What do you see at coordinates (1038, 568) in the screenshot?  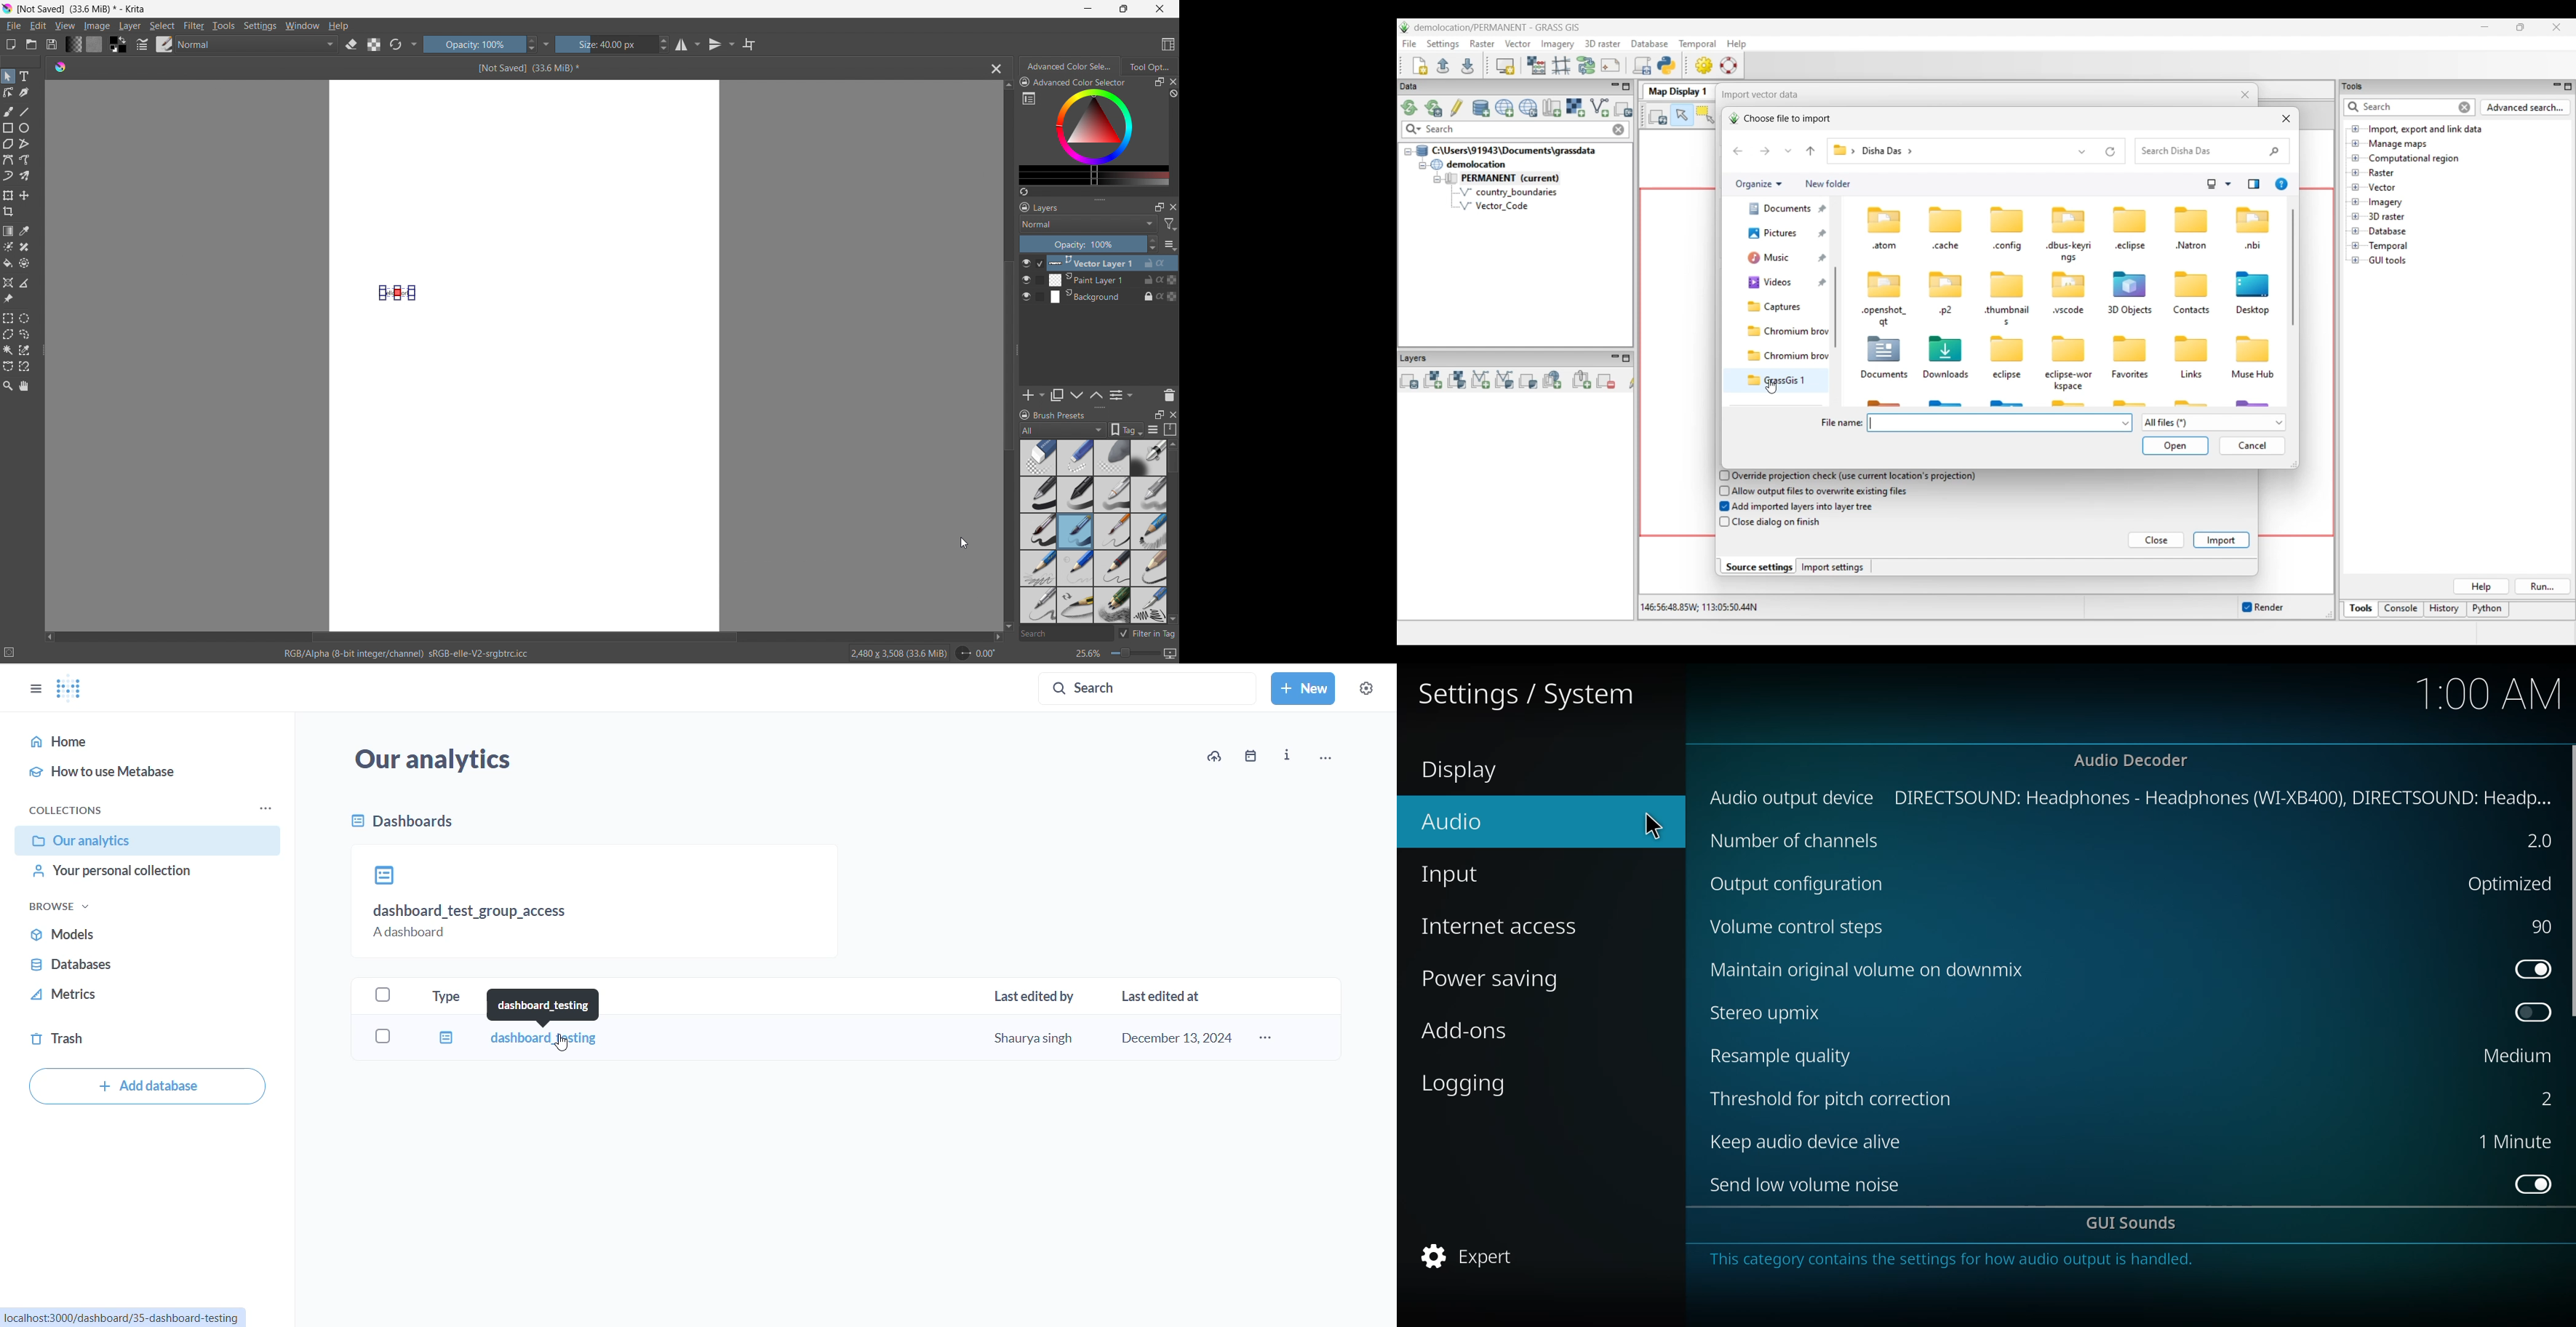 I see `pencil` at bounding box center [1038, 568].